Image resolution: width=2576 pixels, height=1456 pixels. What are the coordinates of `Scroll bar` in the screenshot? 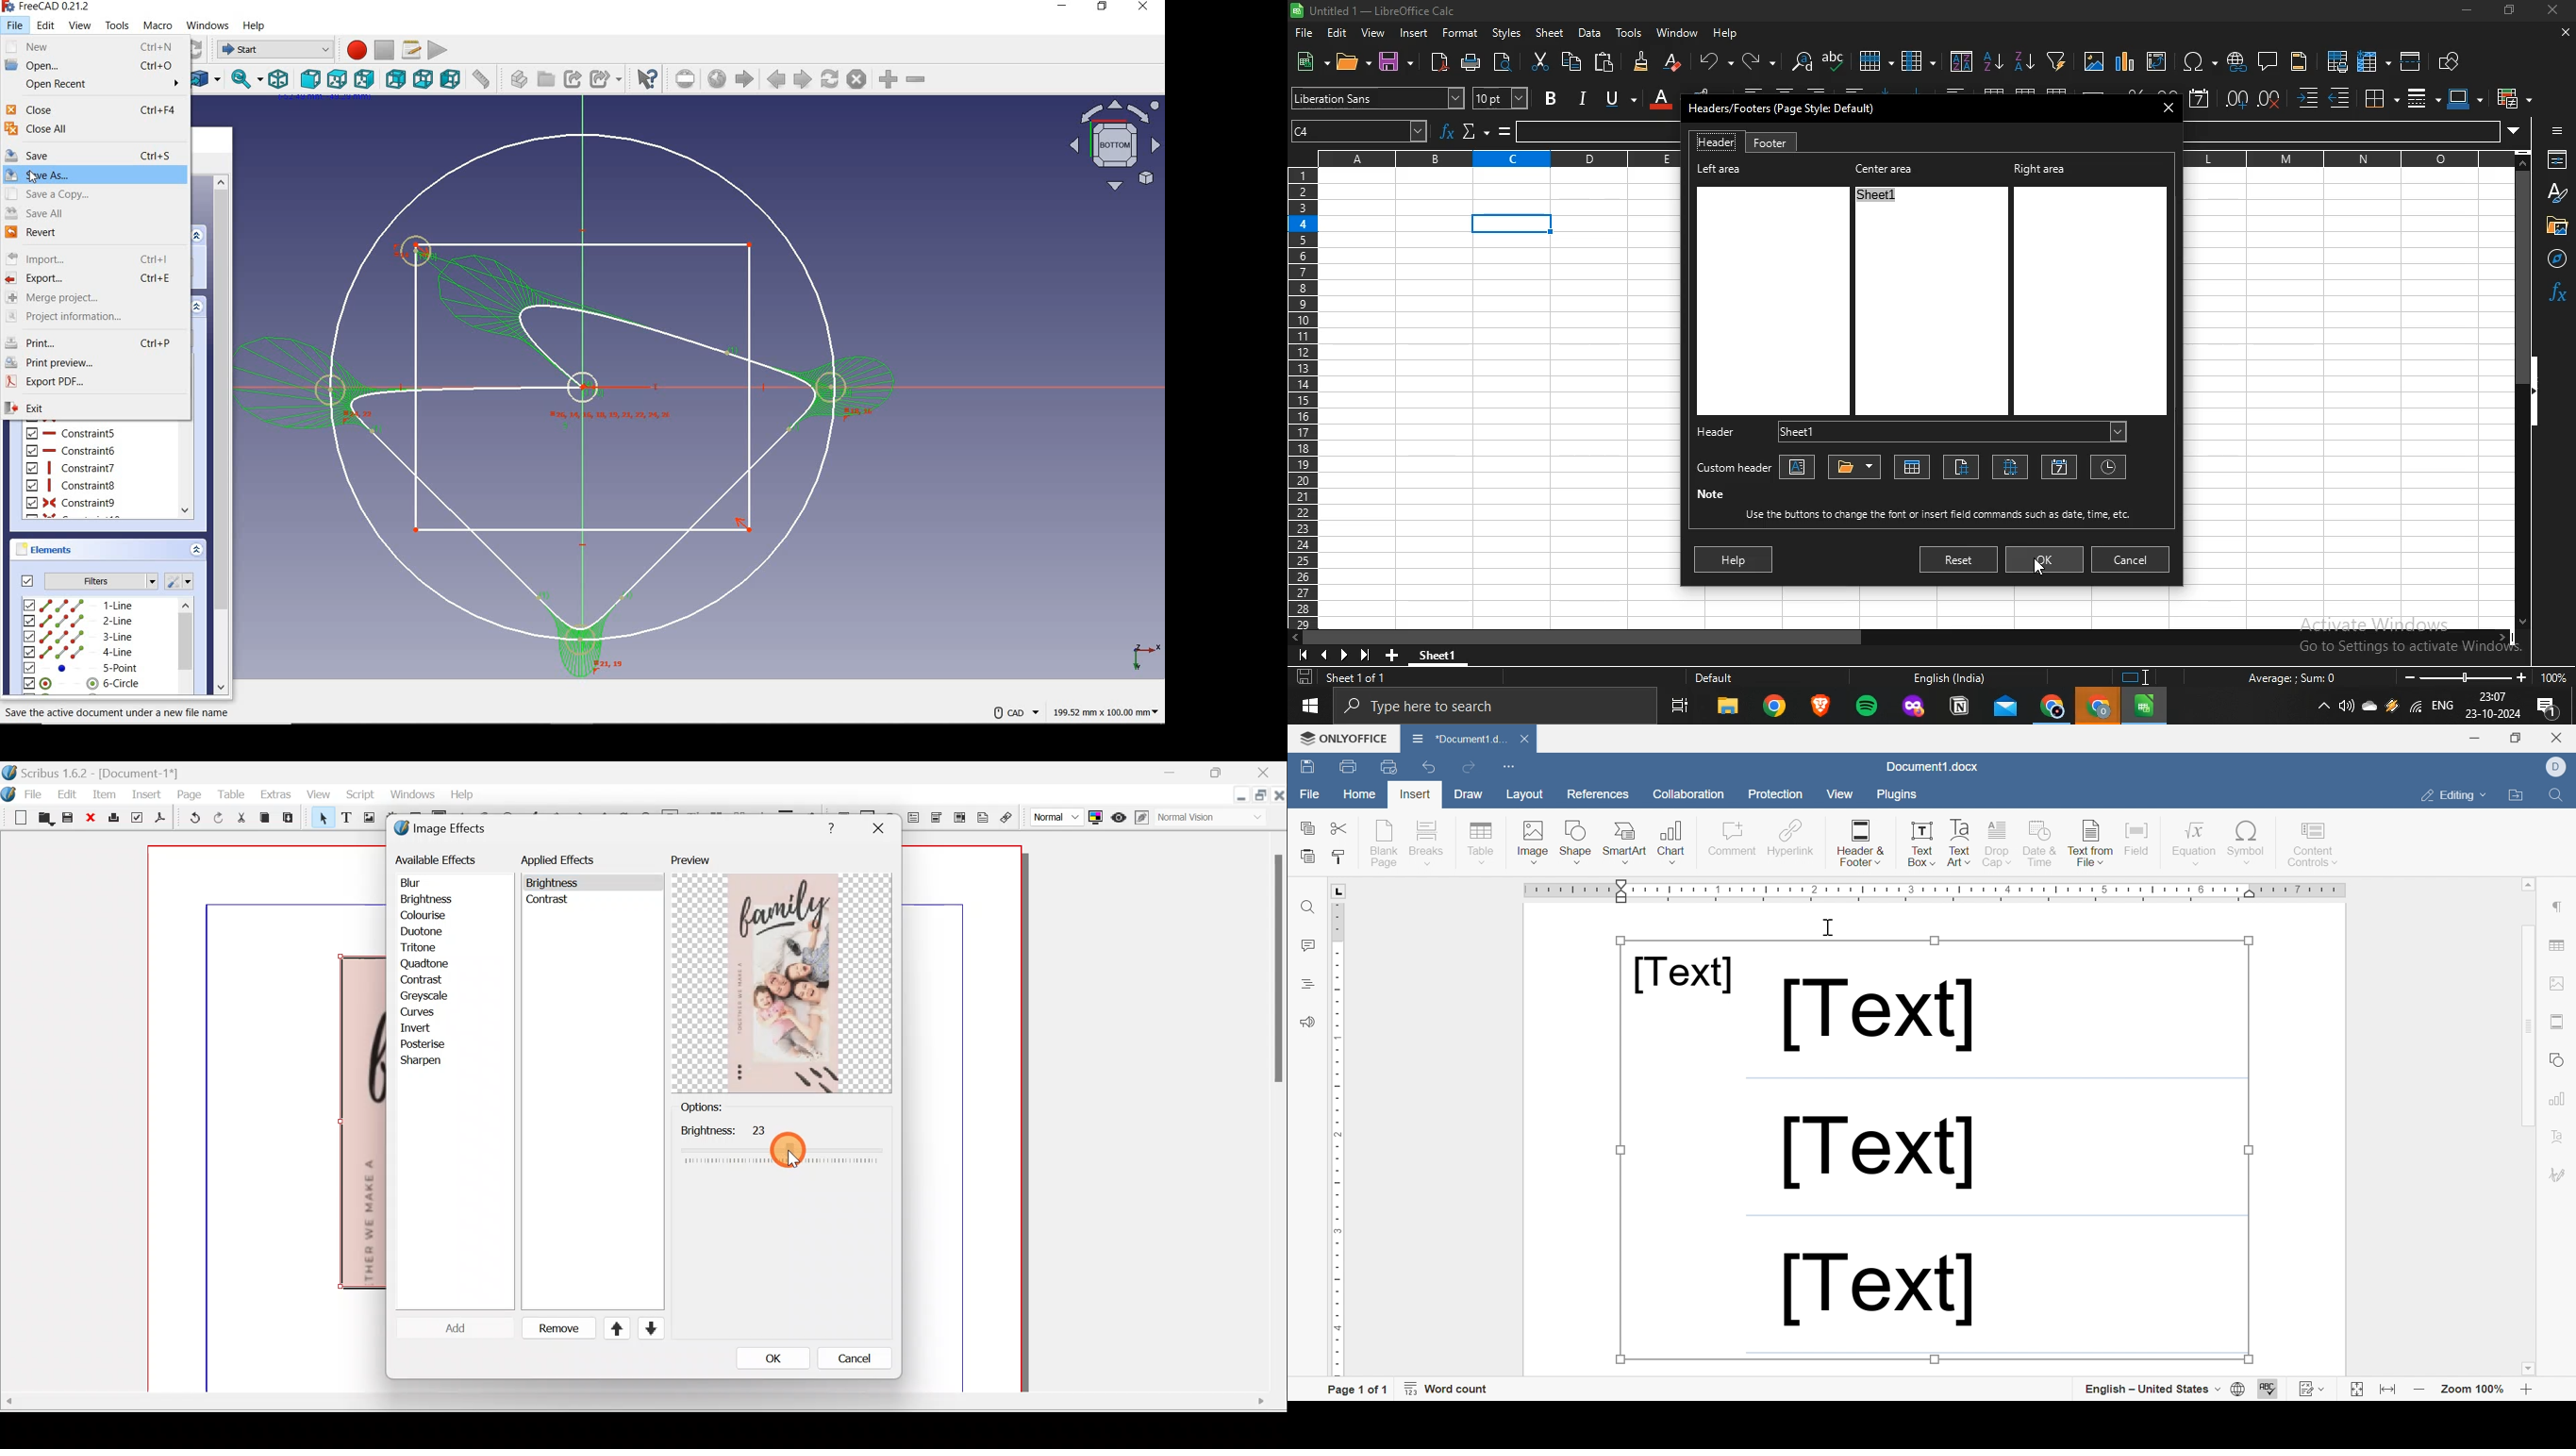 It's located at (2533, 1102).